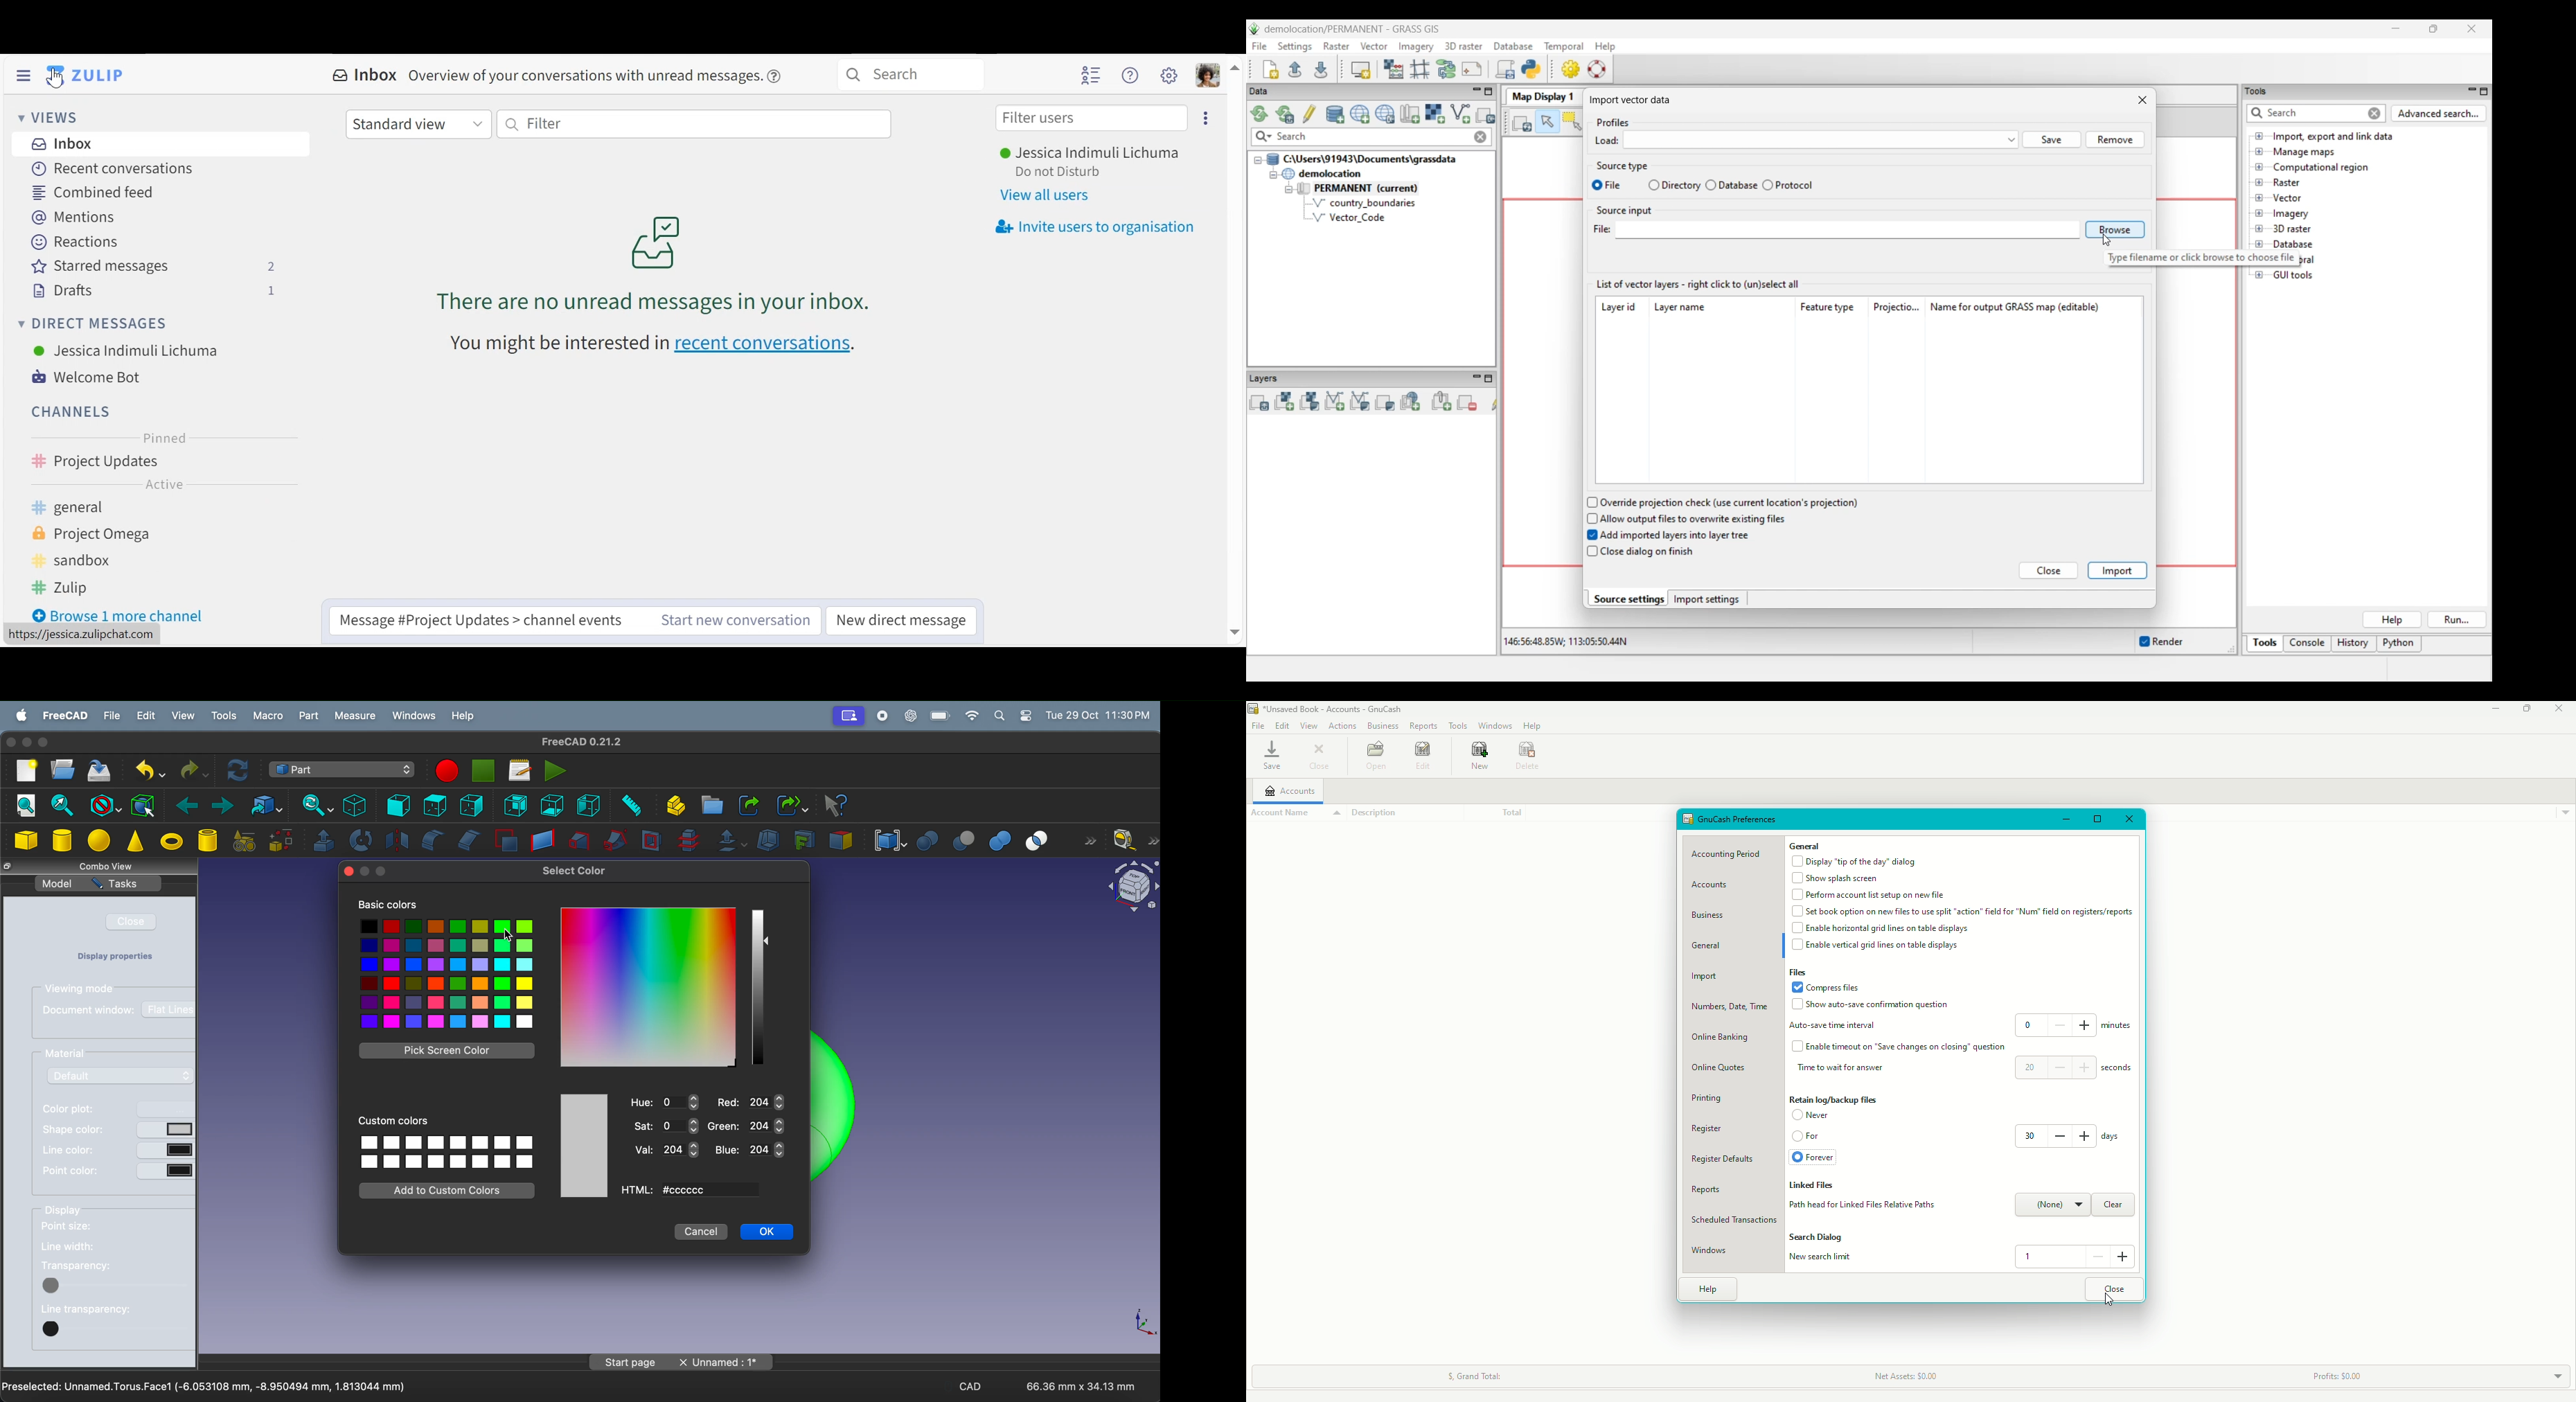 The width and height of the screenshot is (2576, 1428). I want to click on section, so click(651, 840).